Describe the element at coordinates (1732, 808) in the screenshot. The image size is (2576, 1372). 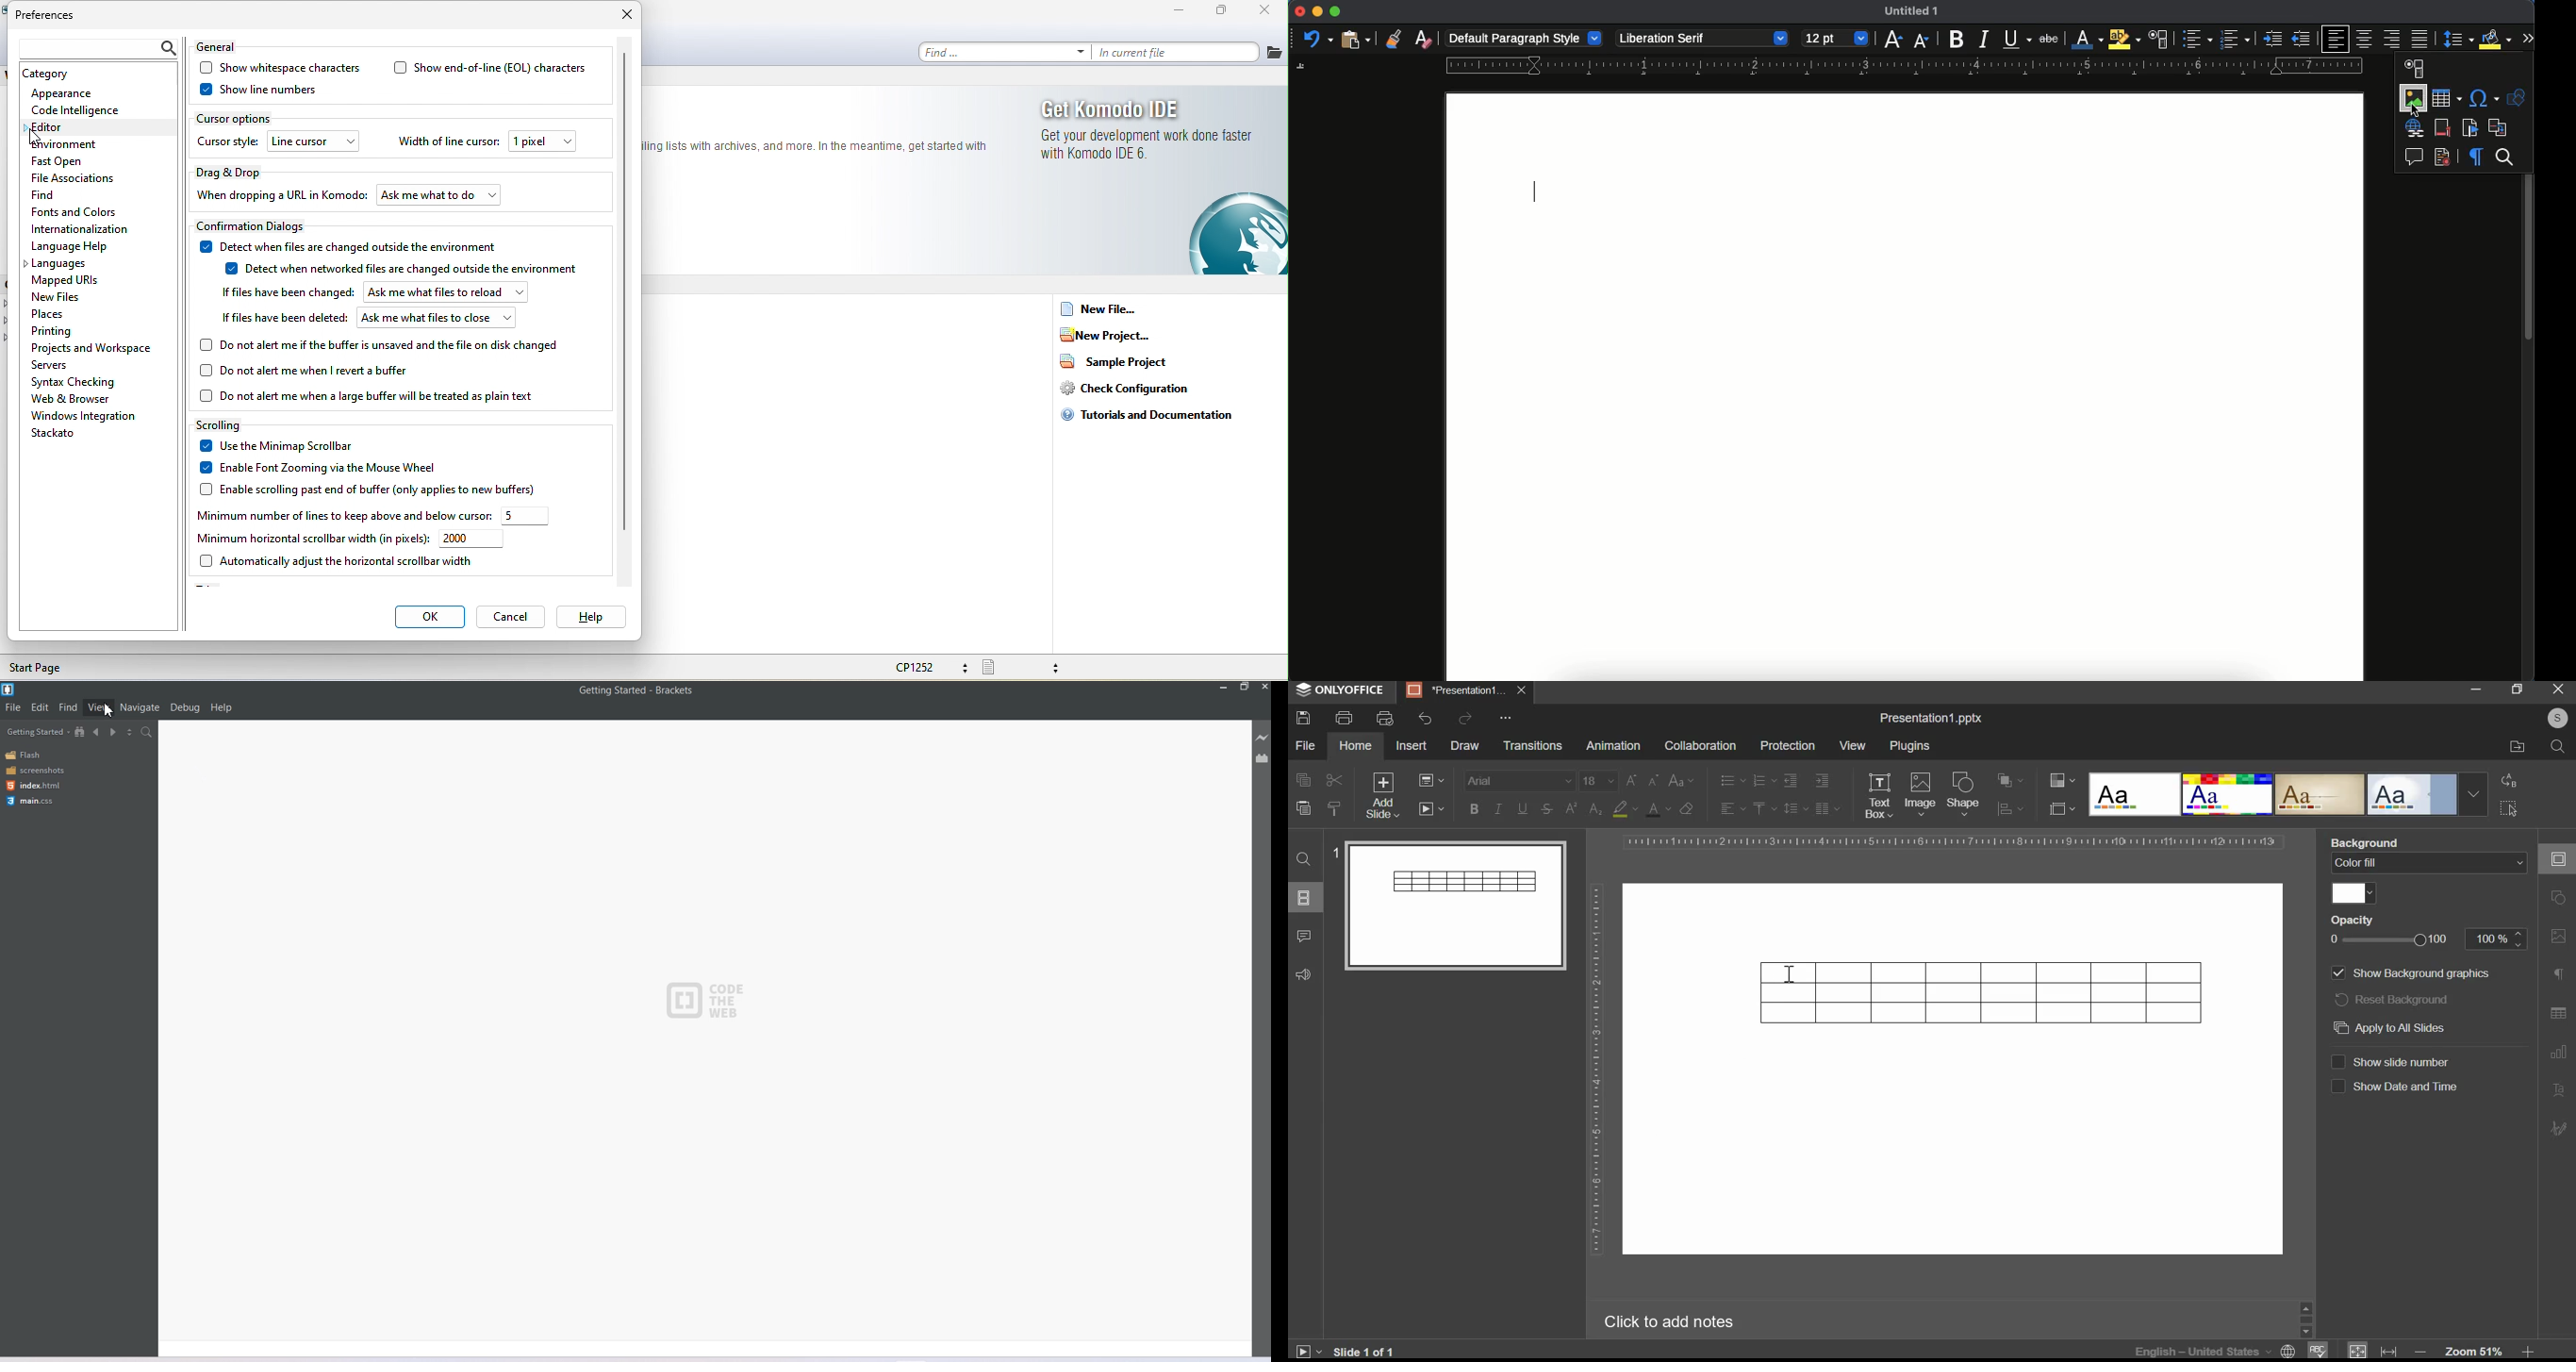
I see `horizontal alignment` at that location.